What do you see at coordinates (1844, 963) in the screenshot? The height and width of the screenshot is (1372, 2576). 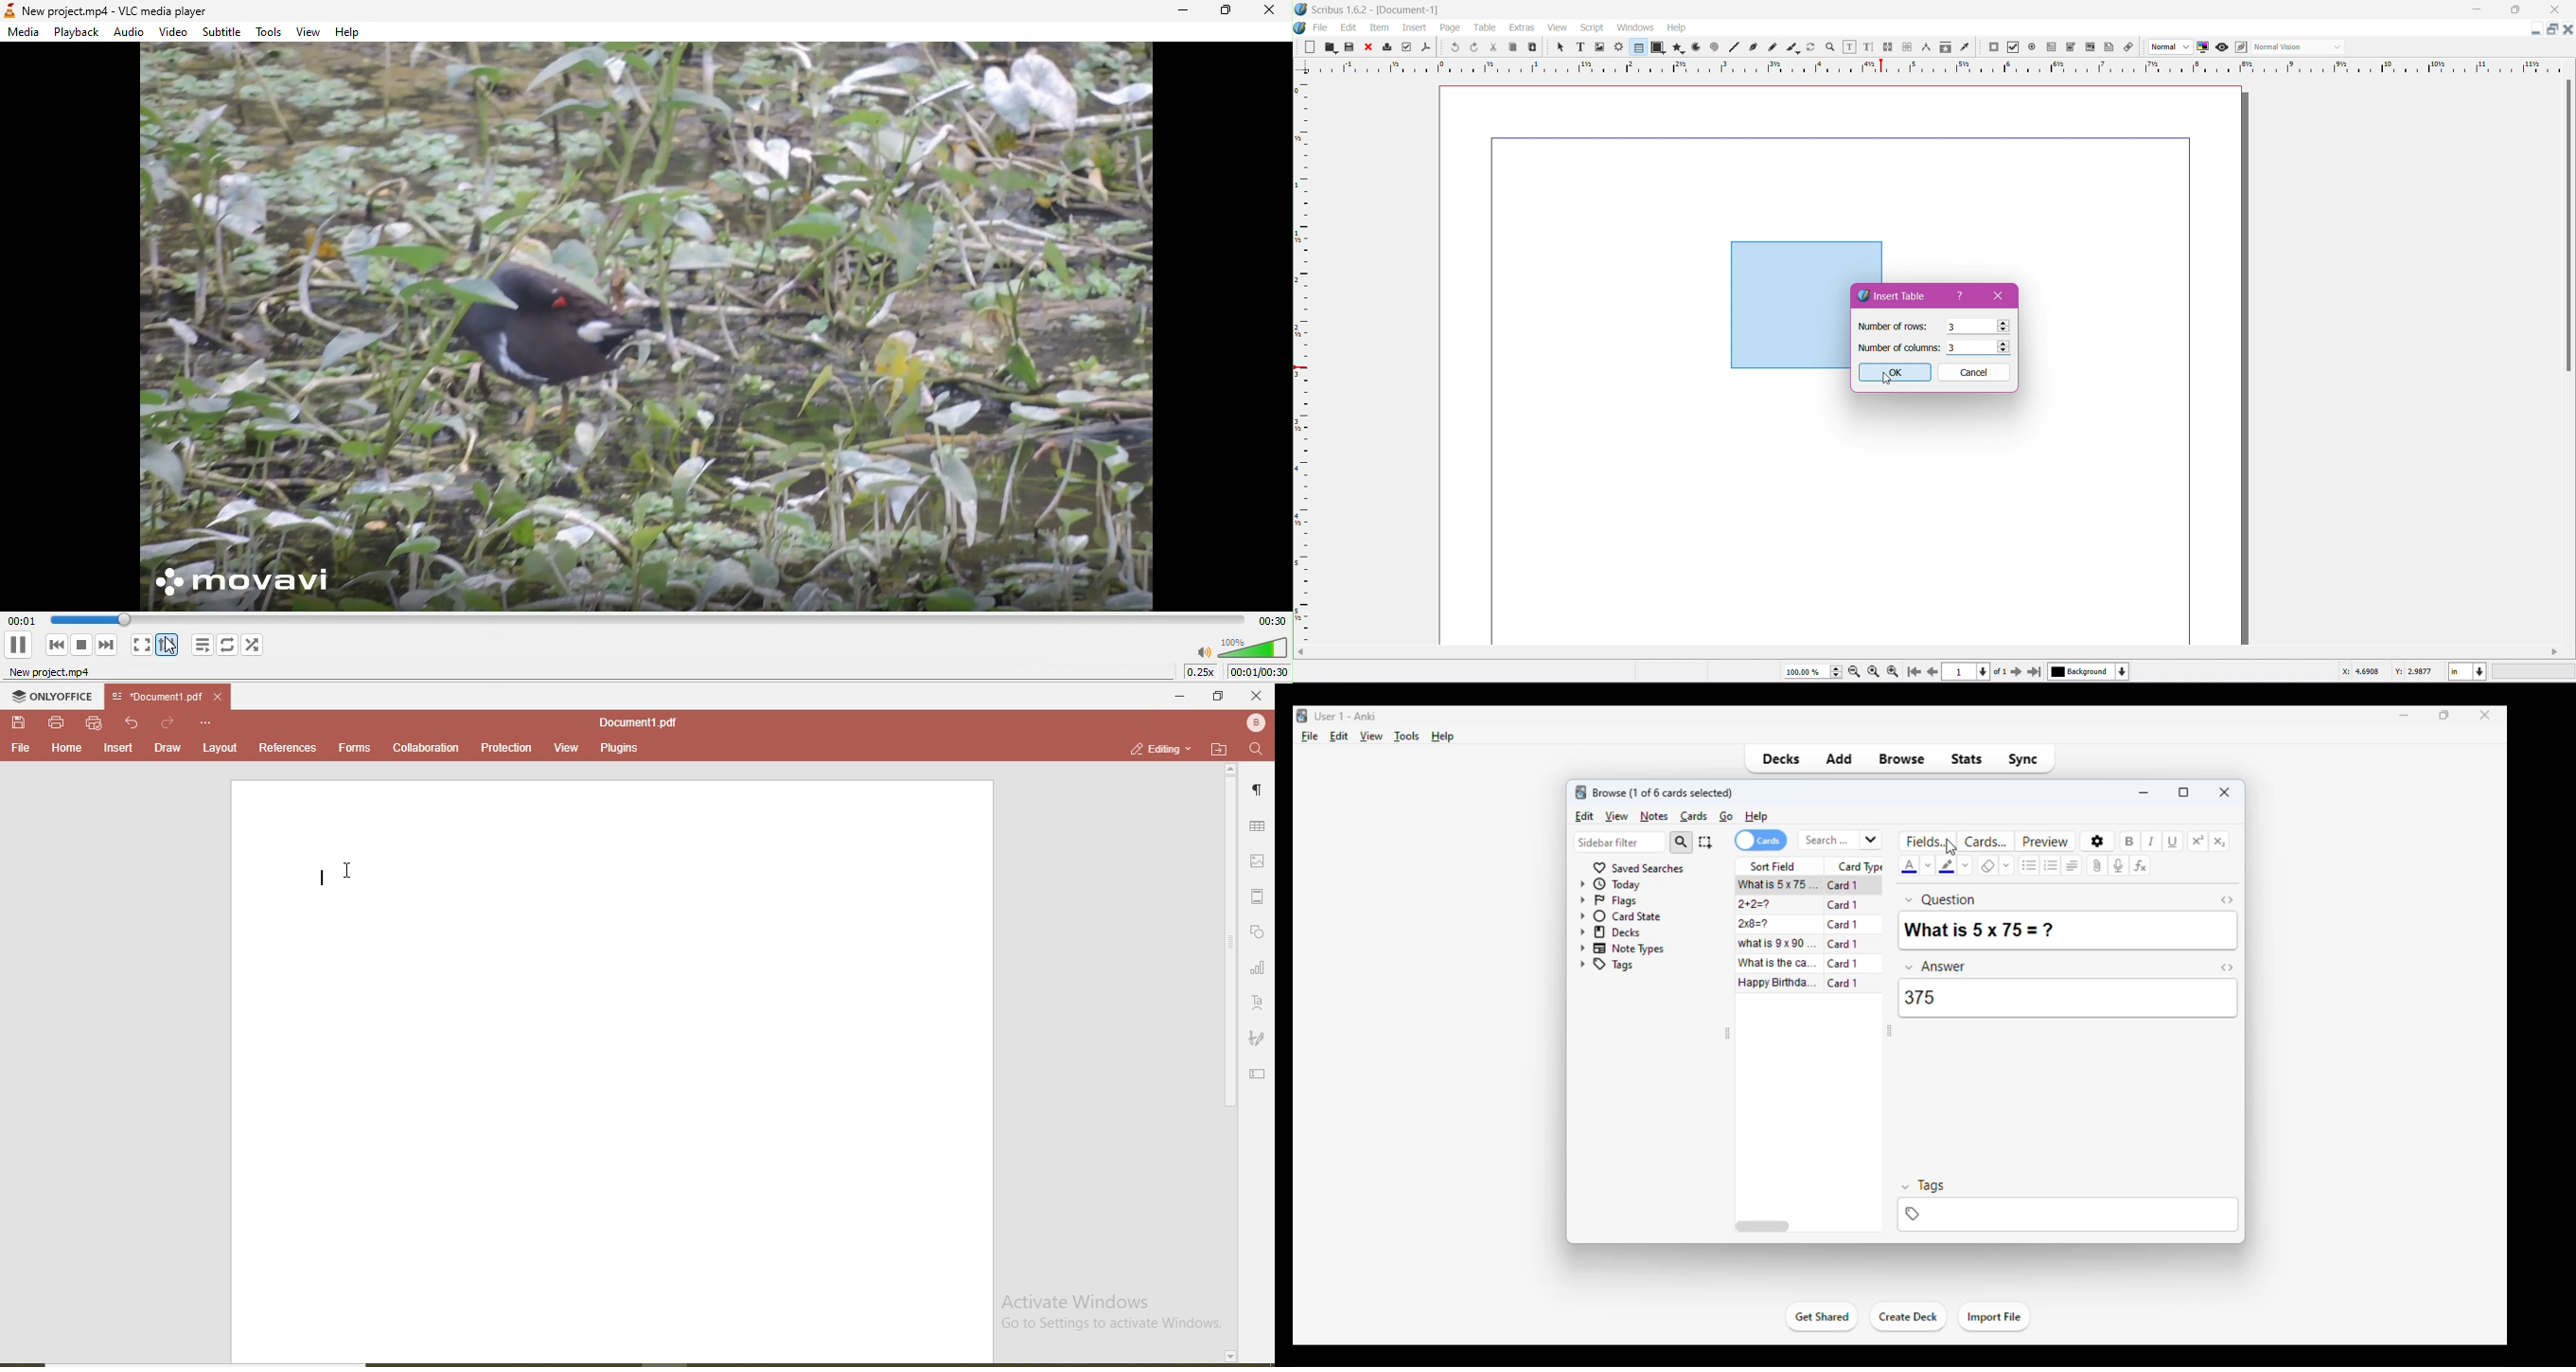 I see `card 1` at bounding box center [1844, 963].